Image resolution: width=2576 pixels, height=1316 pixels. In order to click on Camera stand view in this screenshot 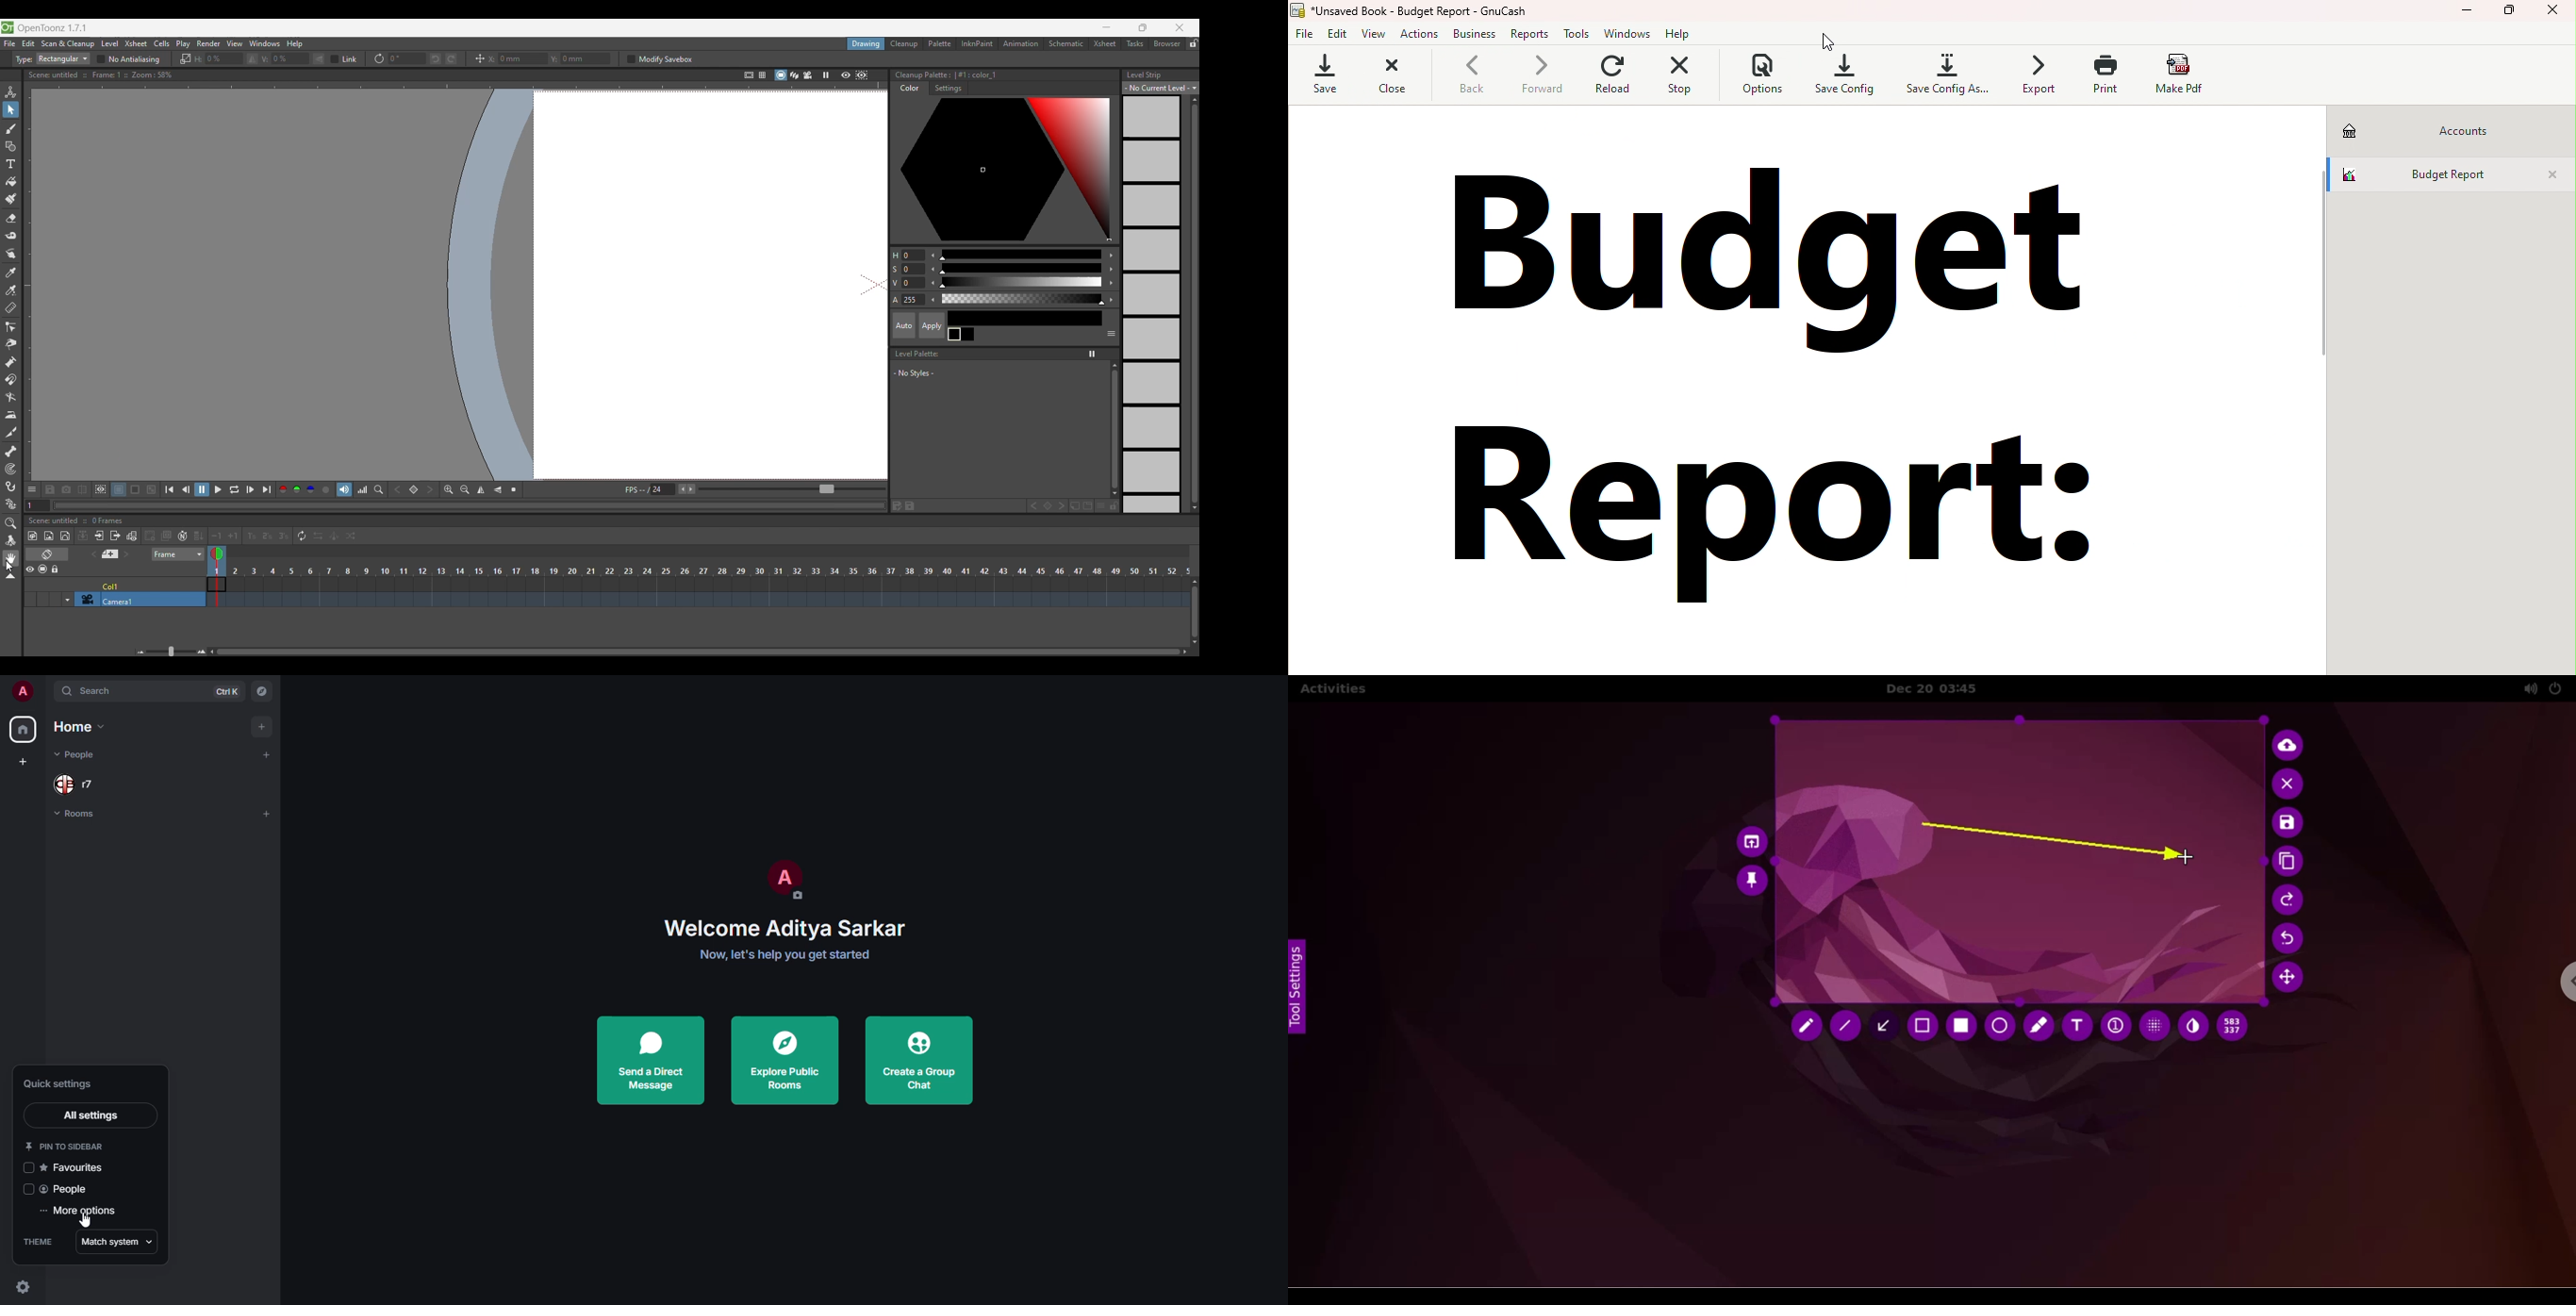, I will do `click(778, 75)`.